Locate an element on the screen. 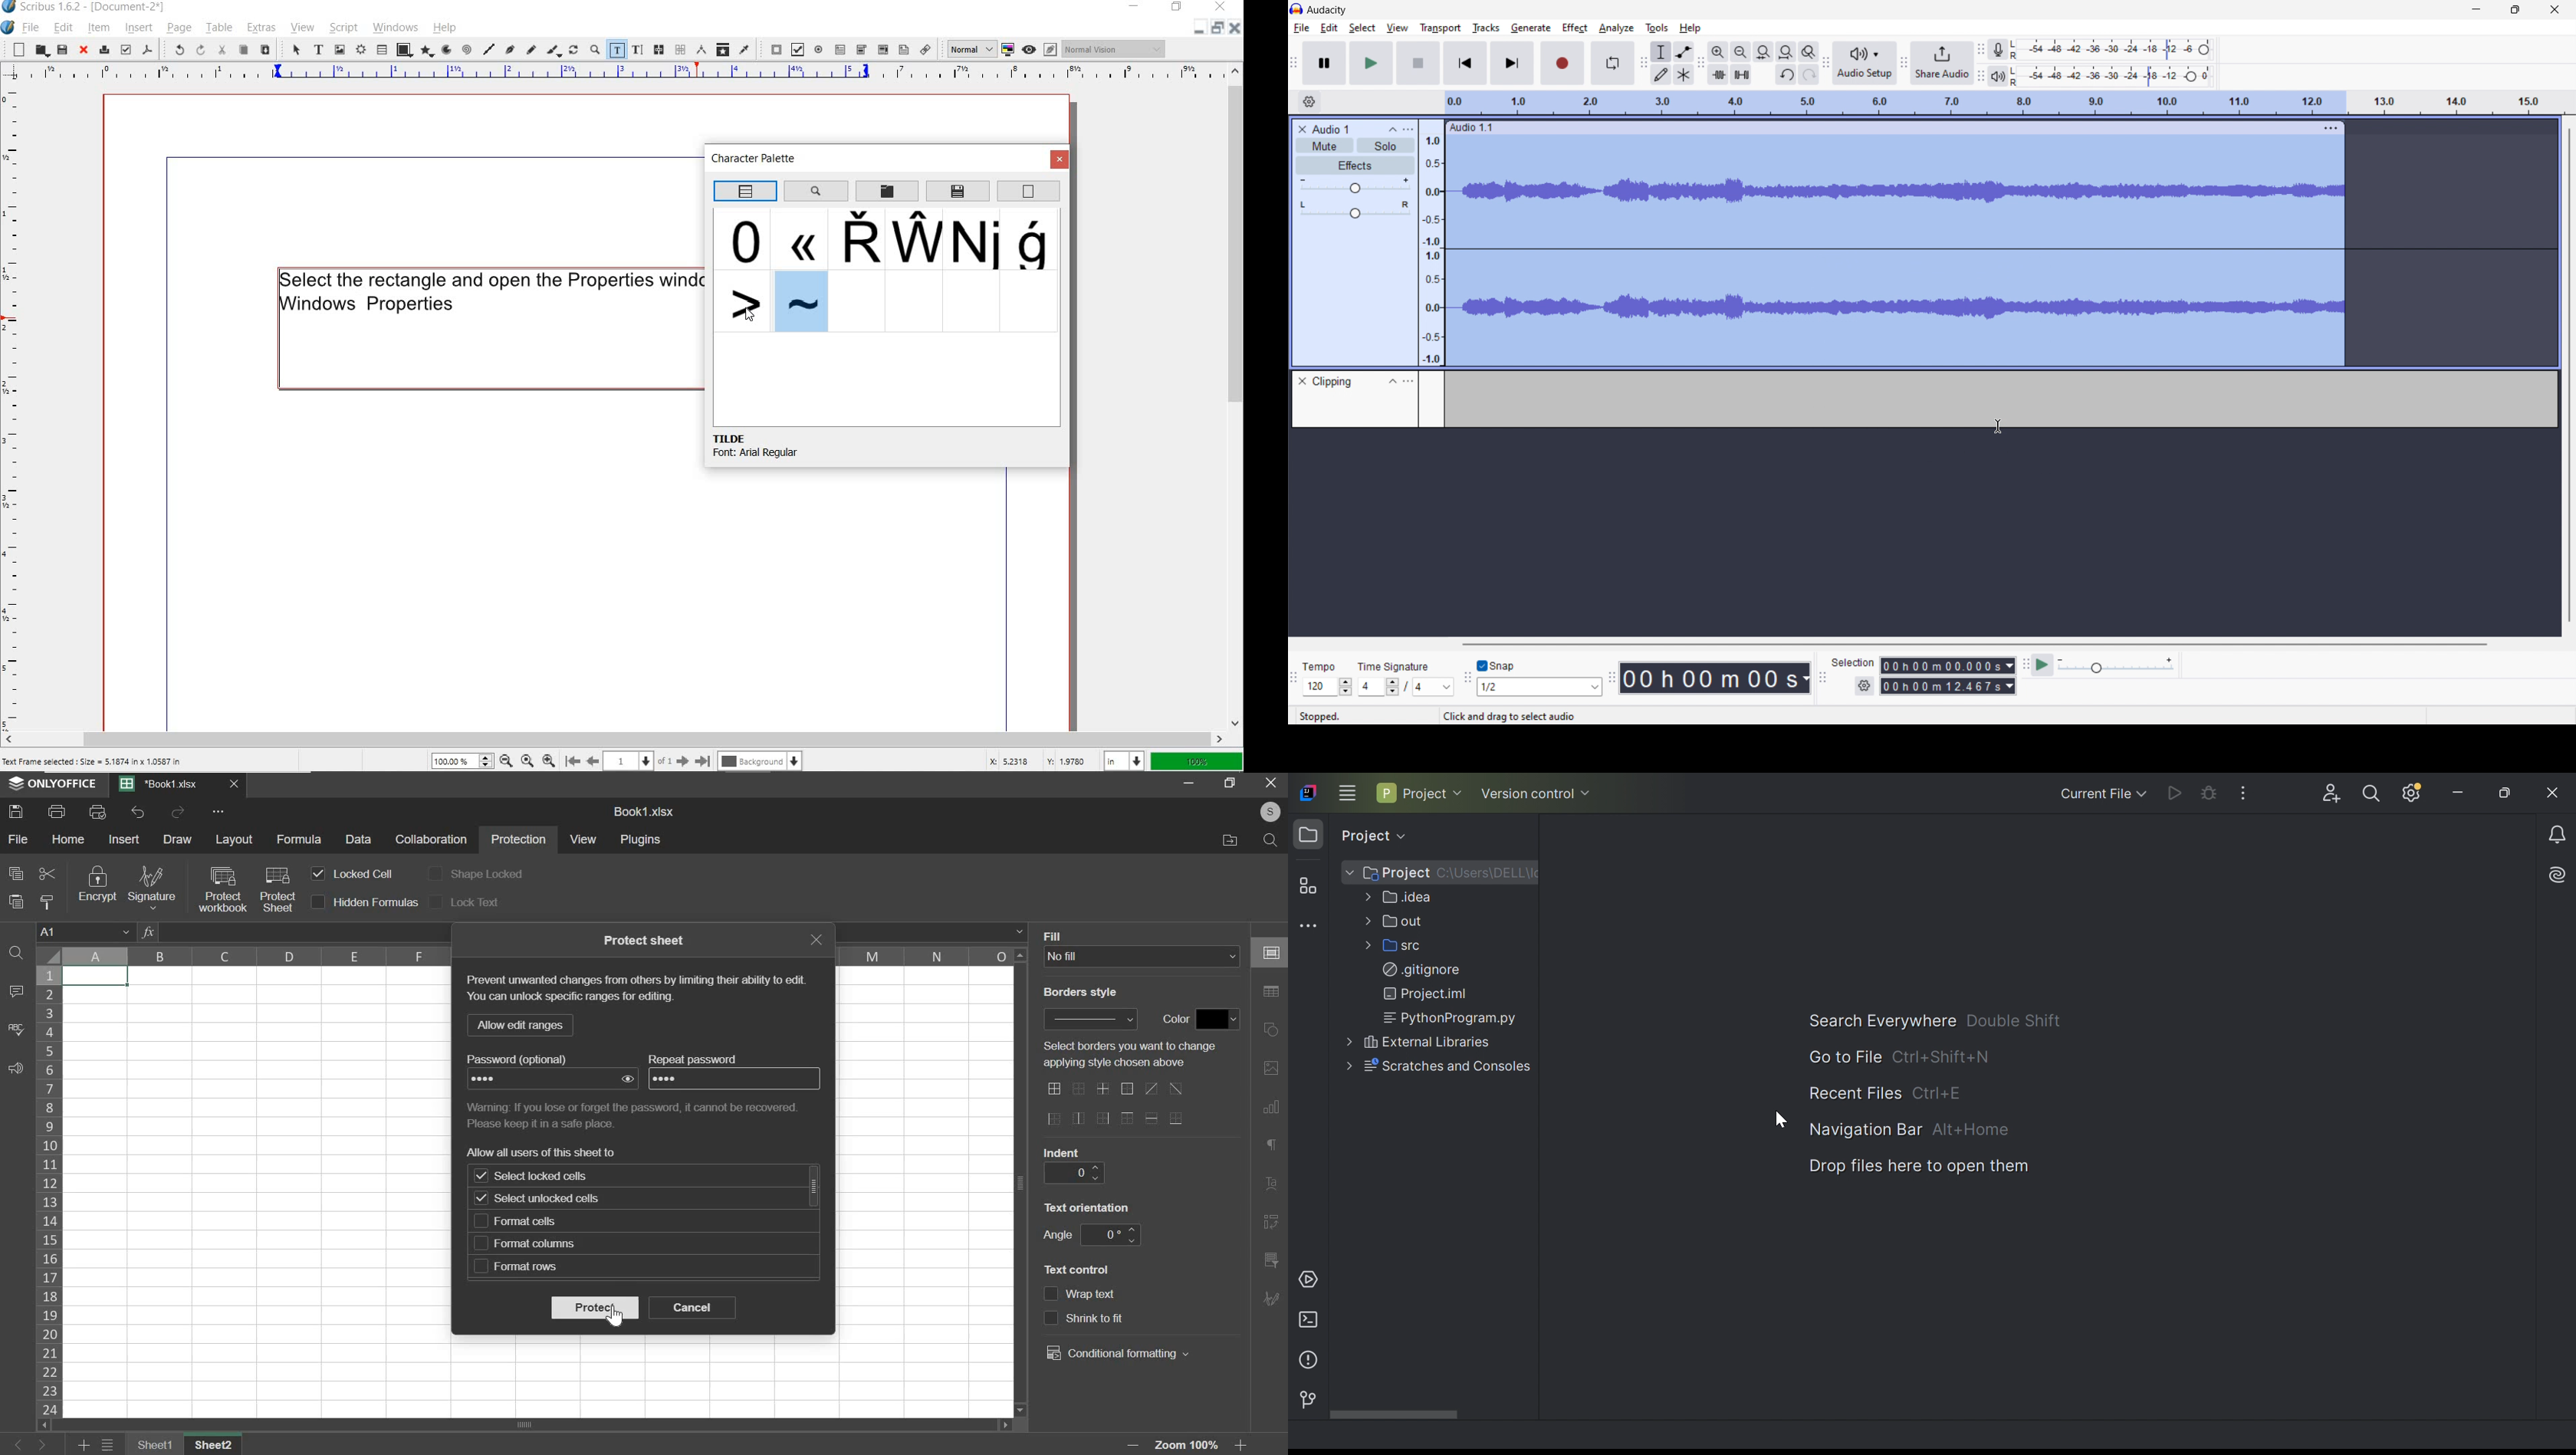 This screenshot has width=2576, height=1456. Click and drag to select audio is located at coordinates (1668, 714).